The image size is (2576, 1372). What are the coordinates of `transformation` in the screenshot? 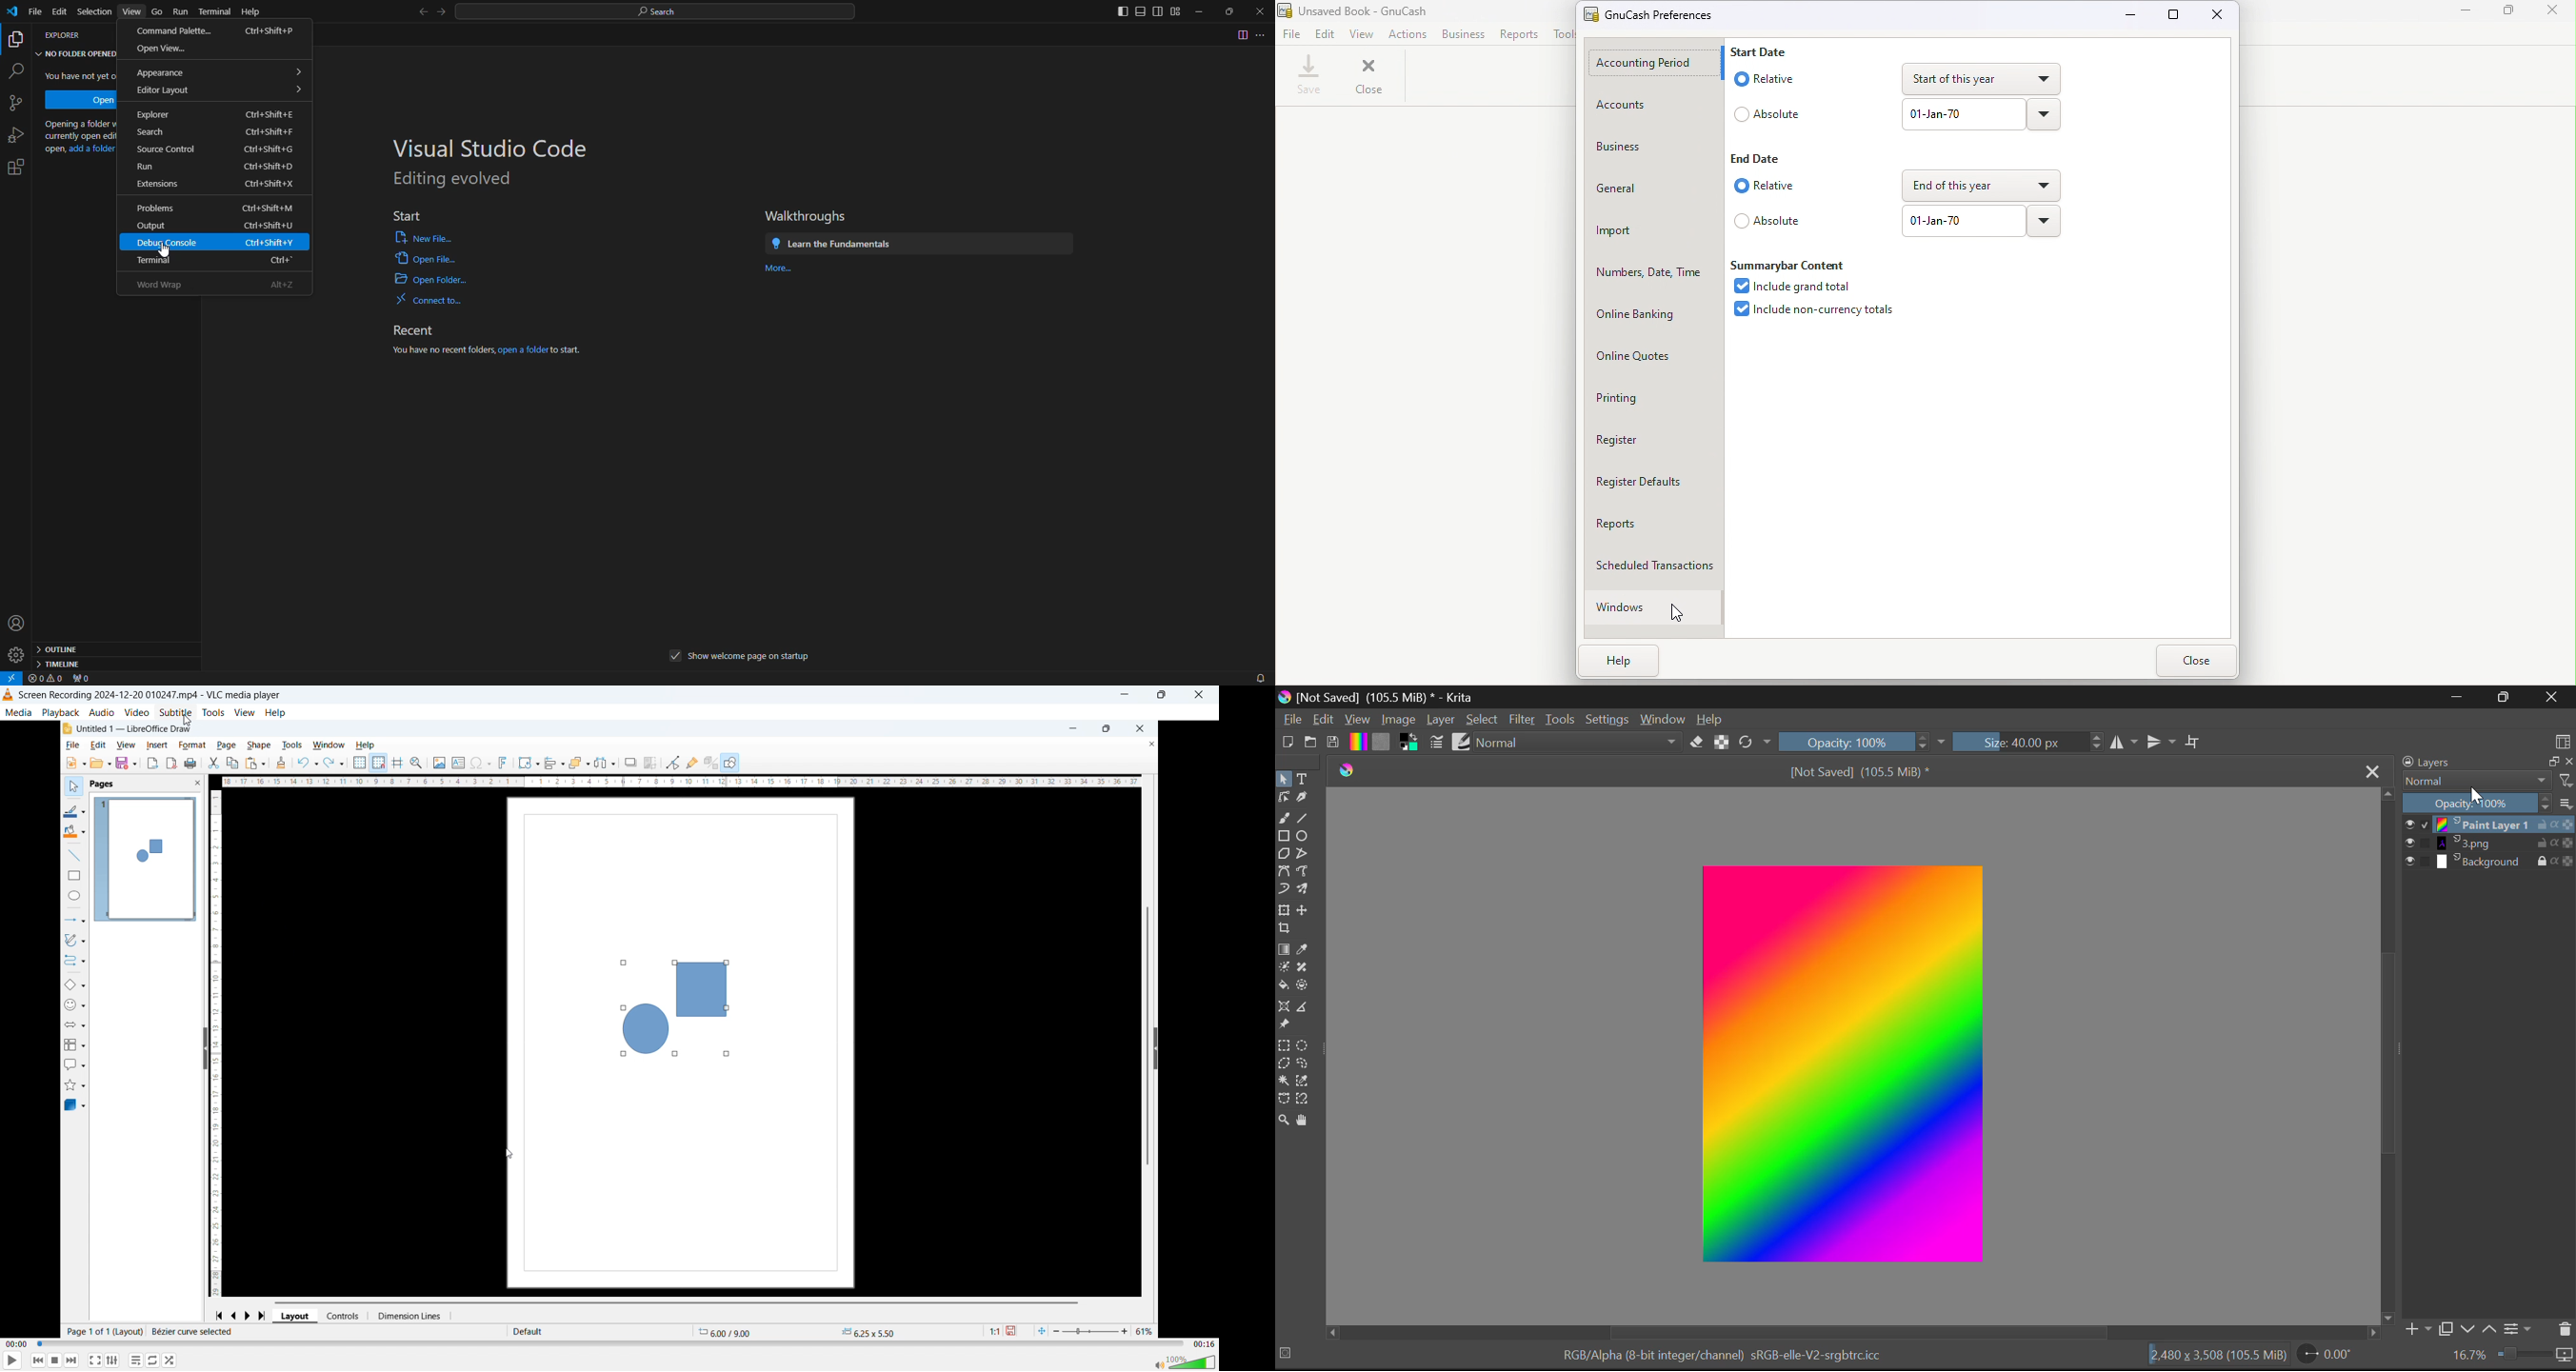 It's located at (528, 762).